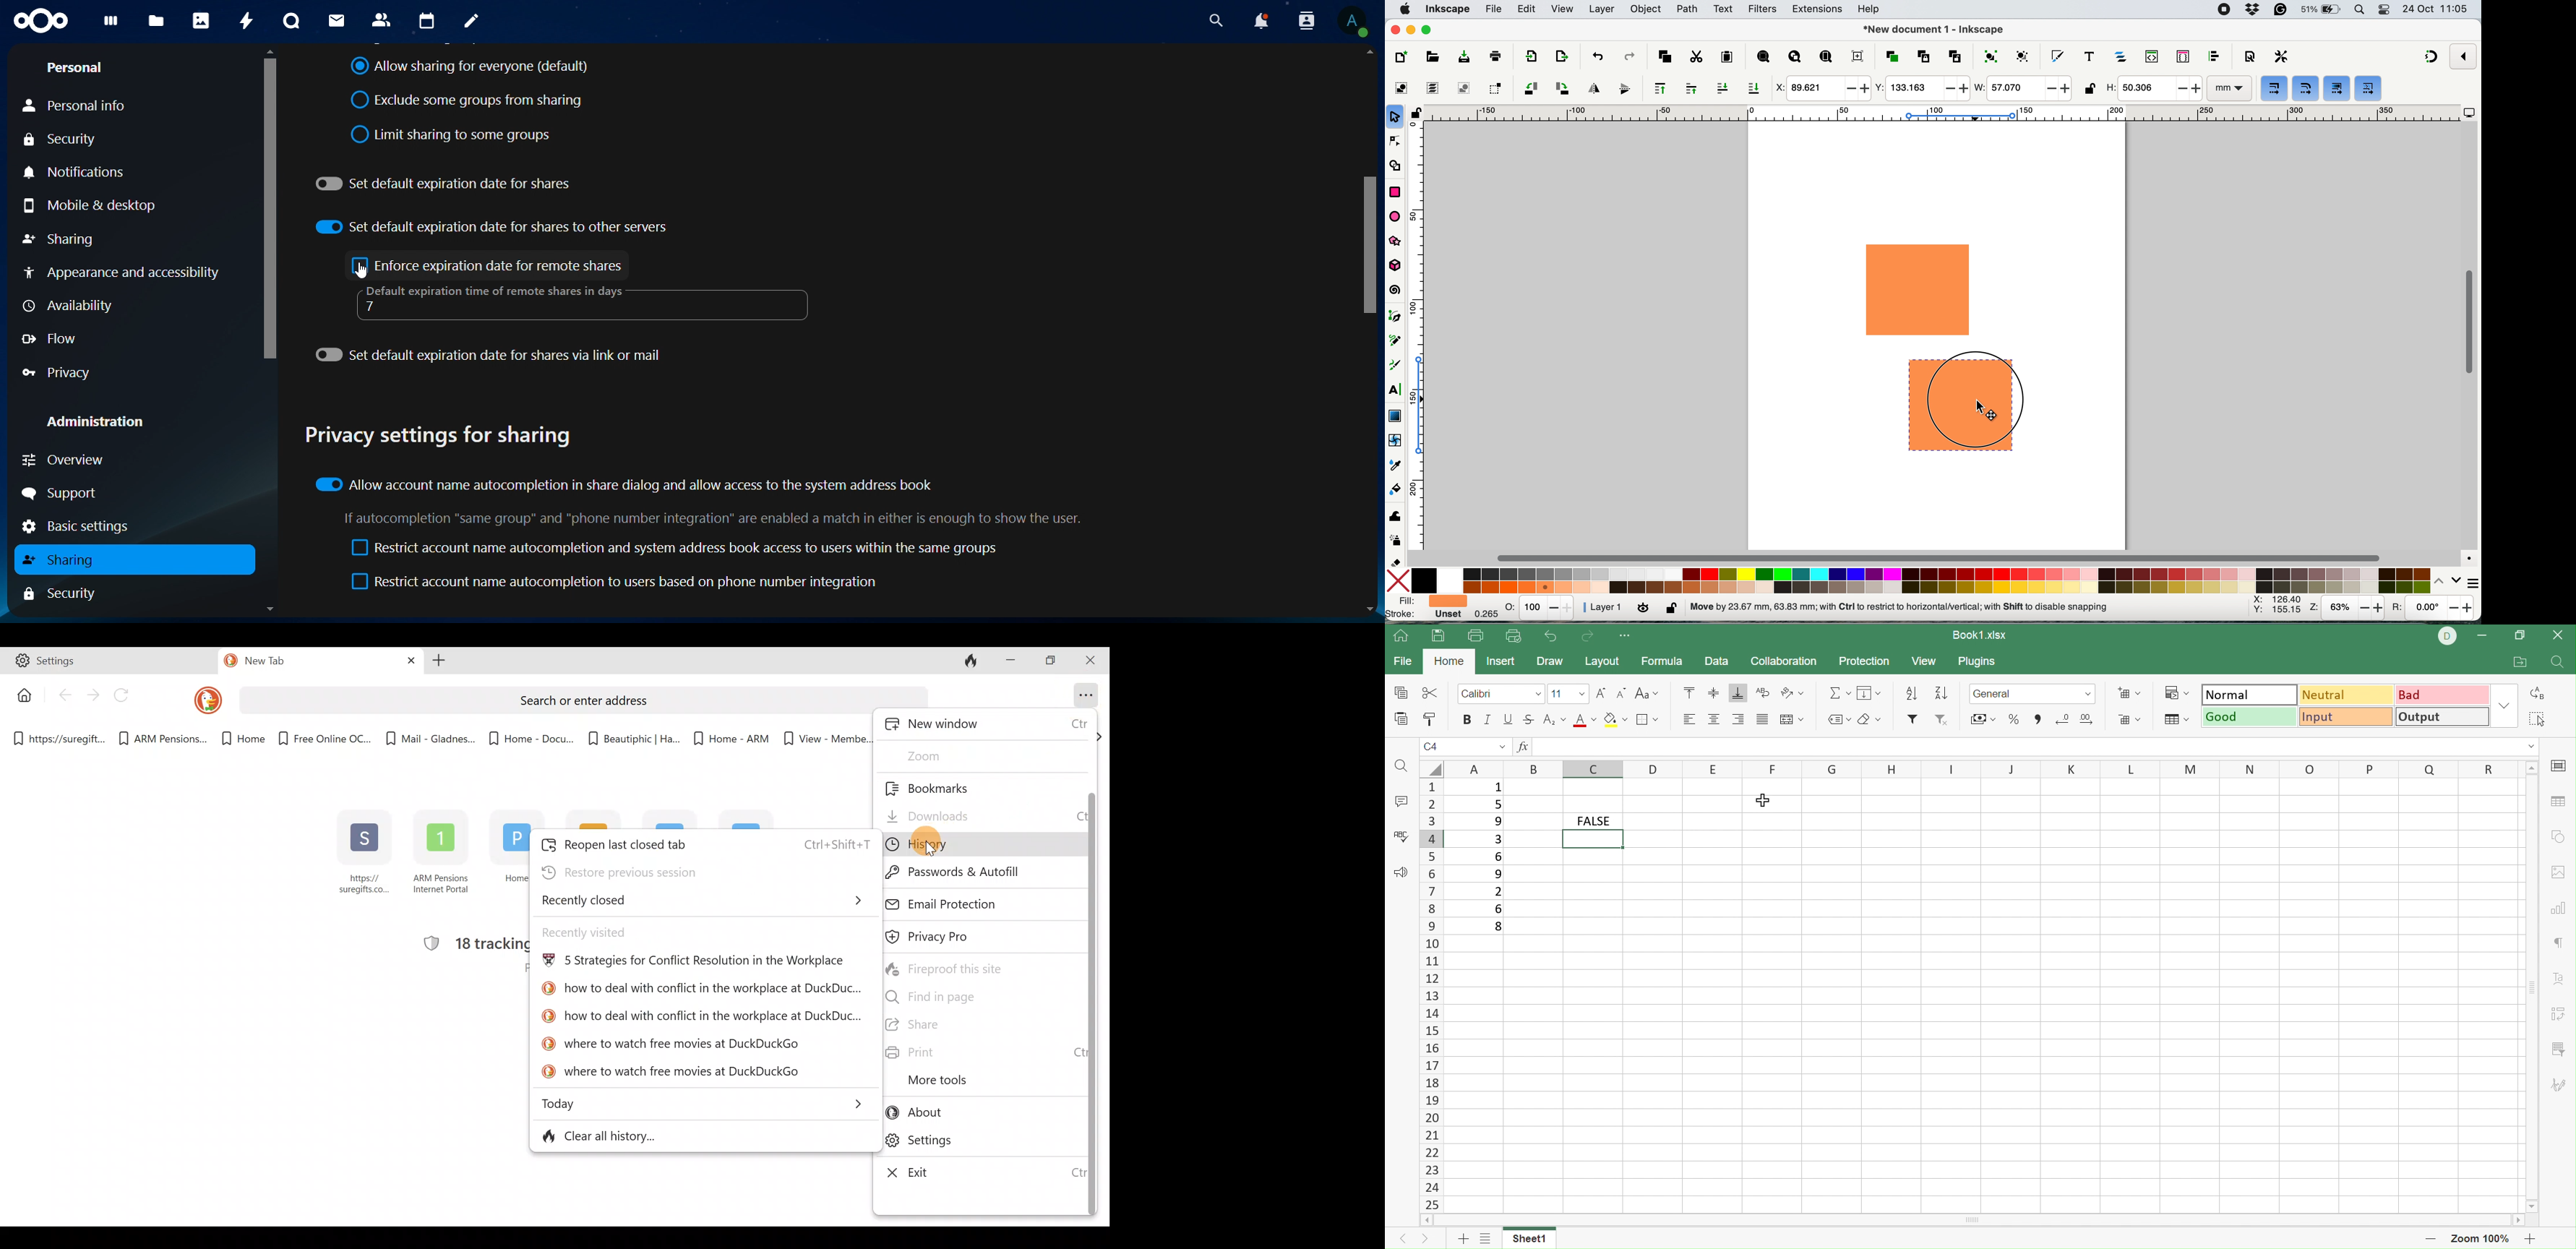 The width and height of the screenshot is (2576, 1260). Describe the element at coordinates (2468, 581) in the screenshot. I see `more settings` at that location.